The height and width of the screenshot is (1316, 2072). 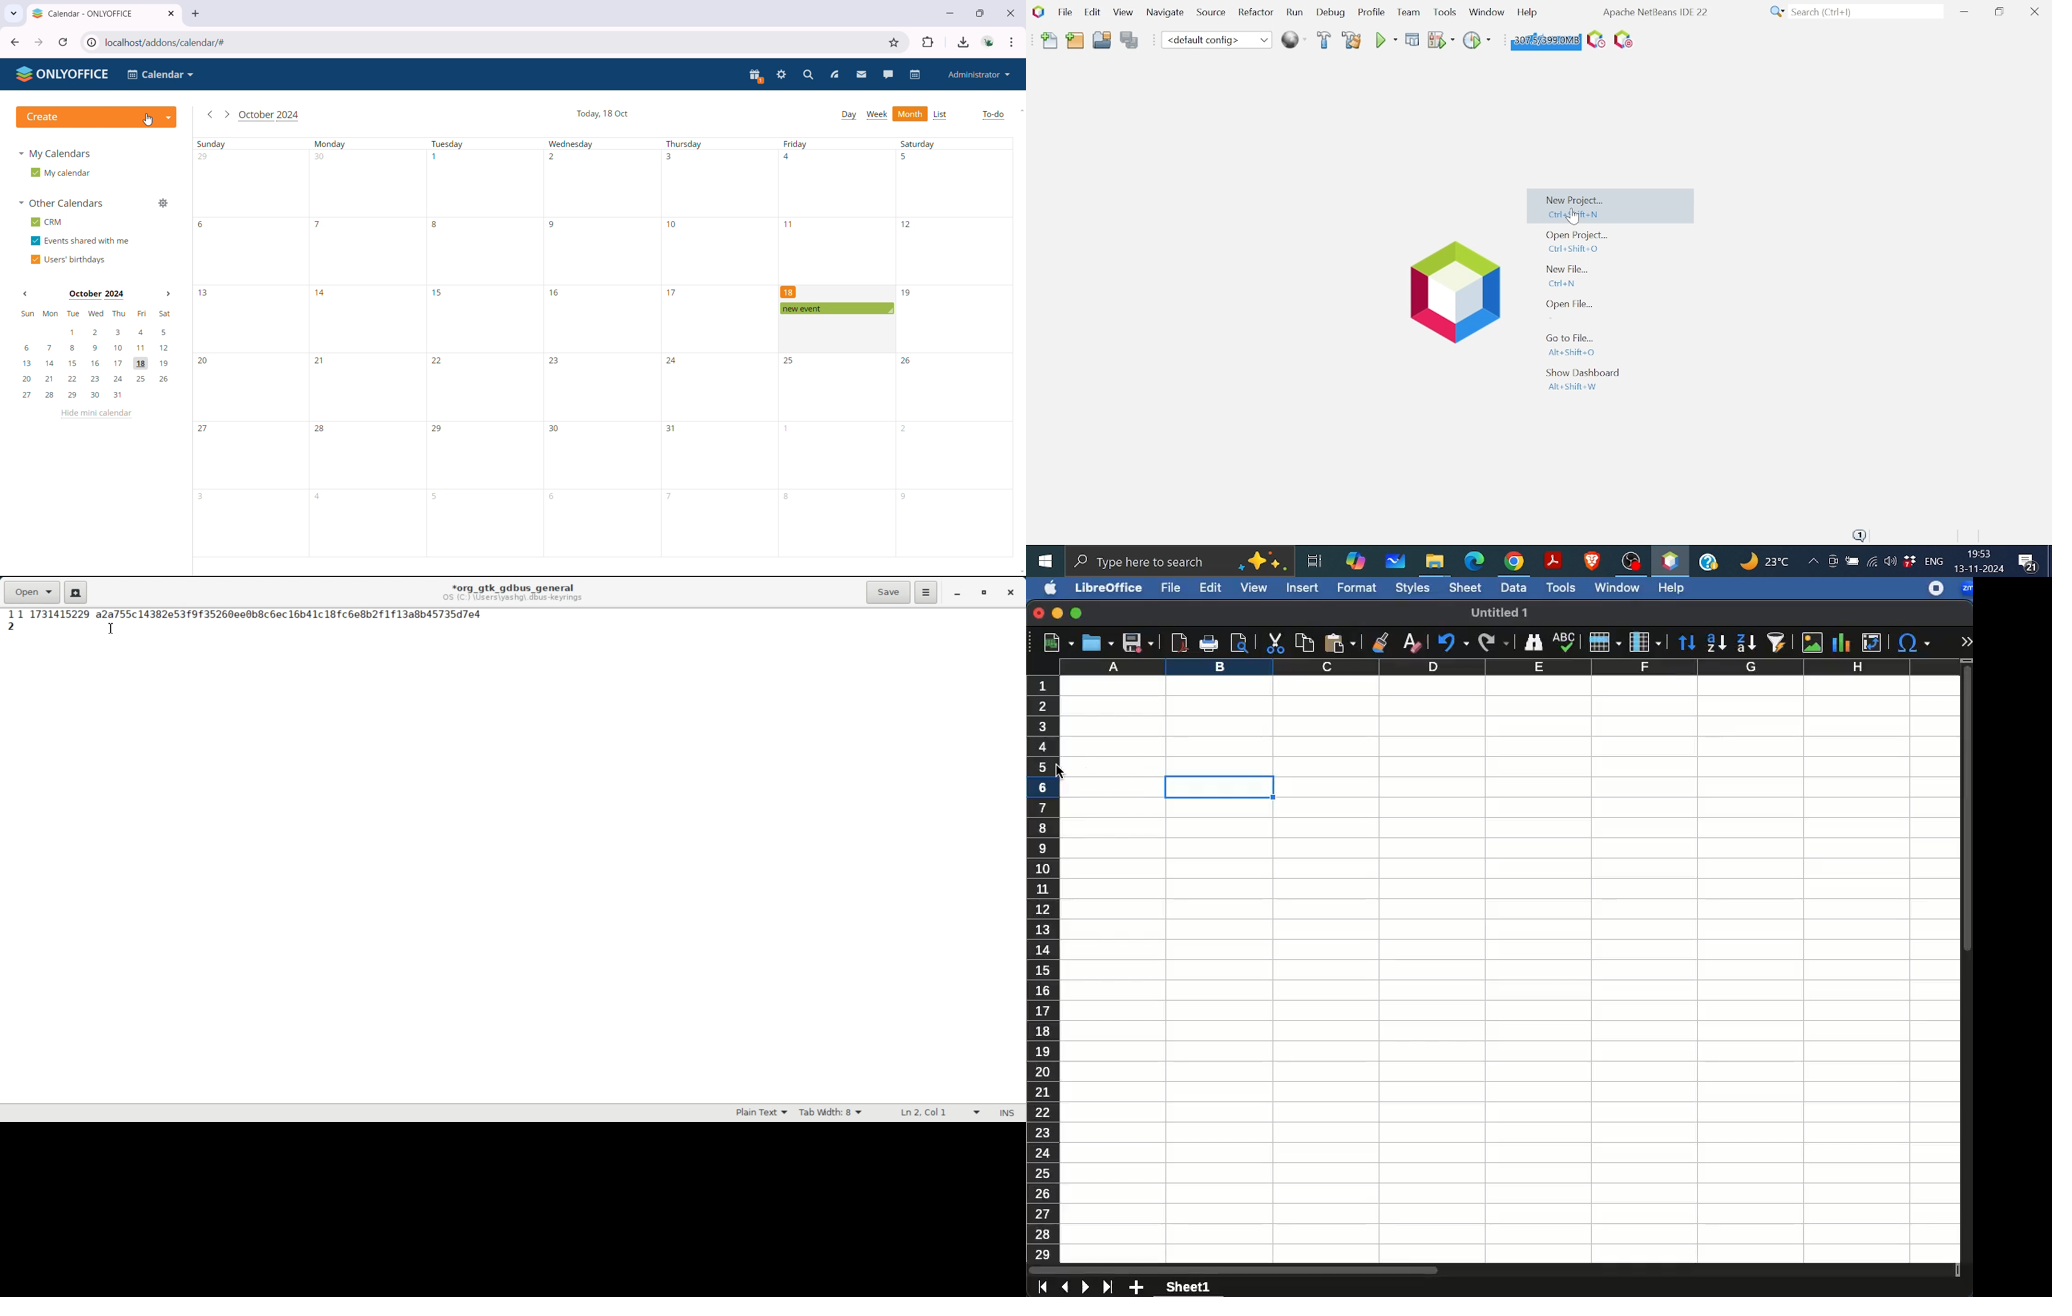 I want to click on 9, so click(x=903, y=497).